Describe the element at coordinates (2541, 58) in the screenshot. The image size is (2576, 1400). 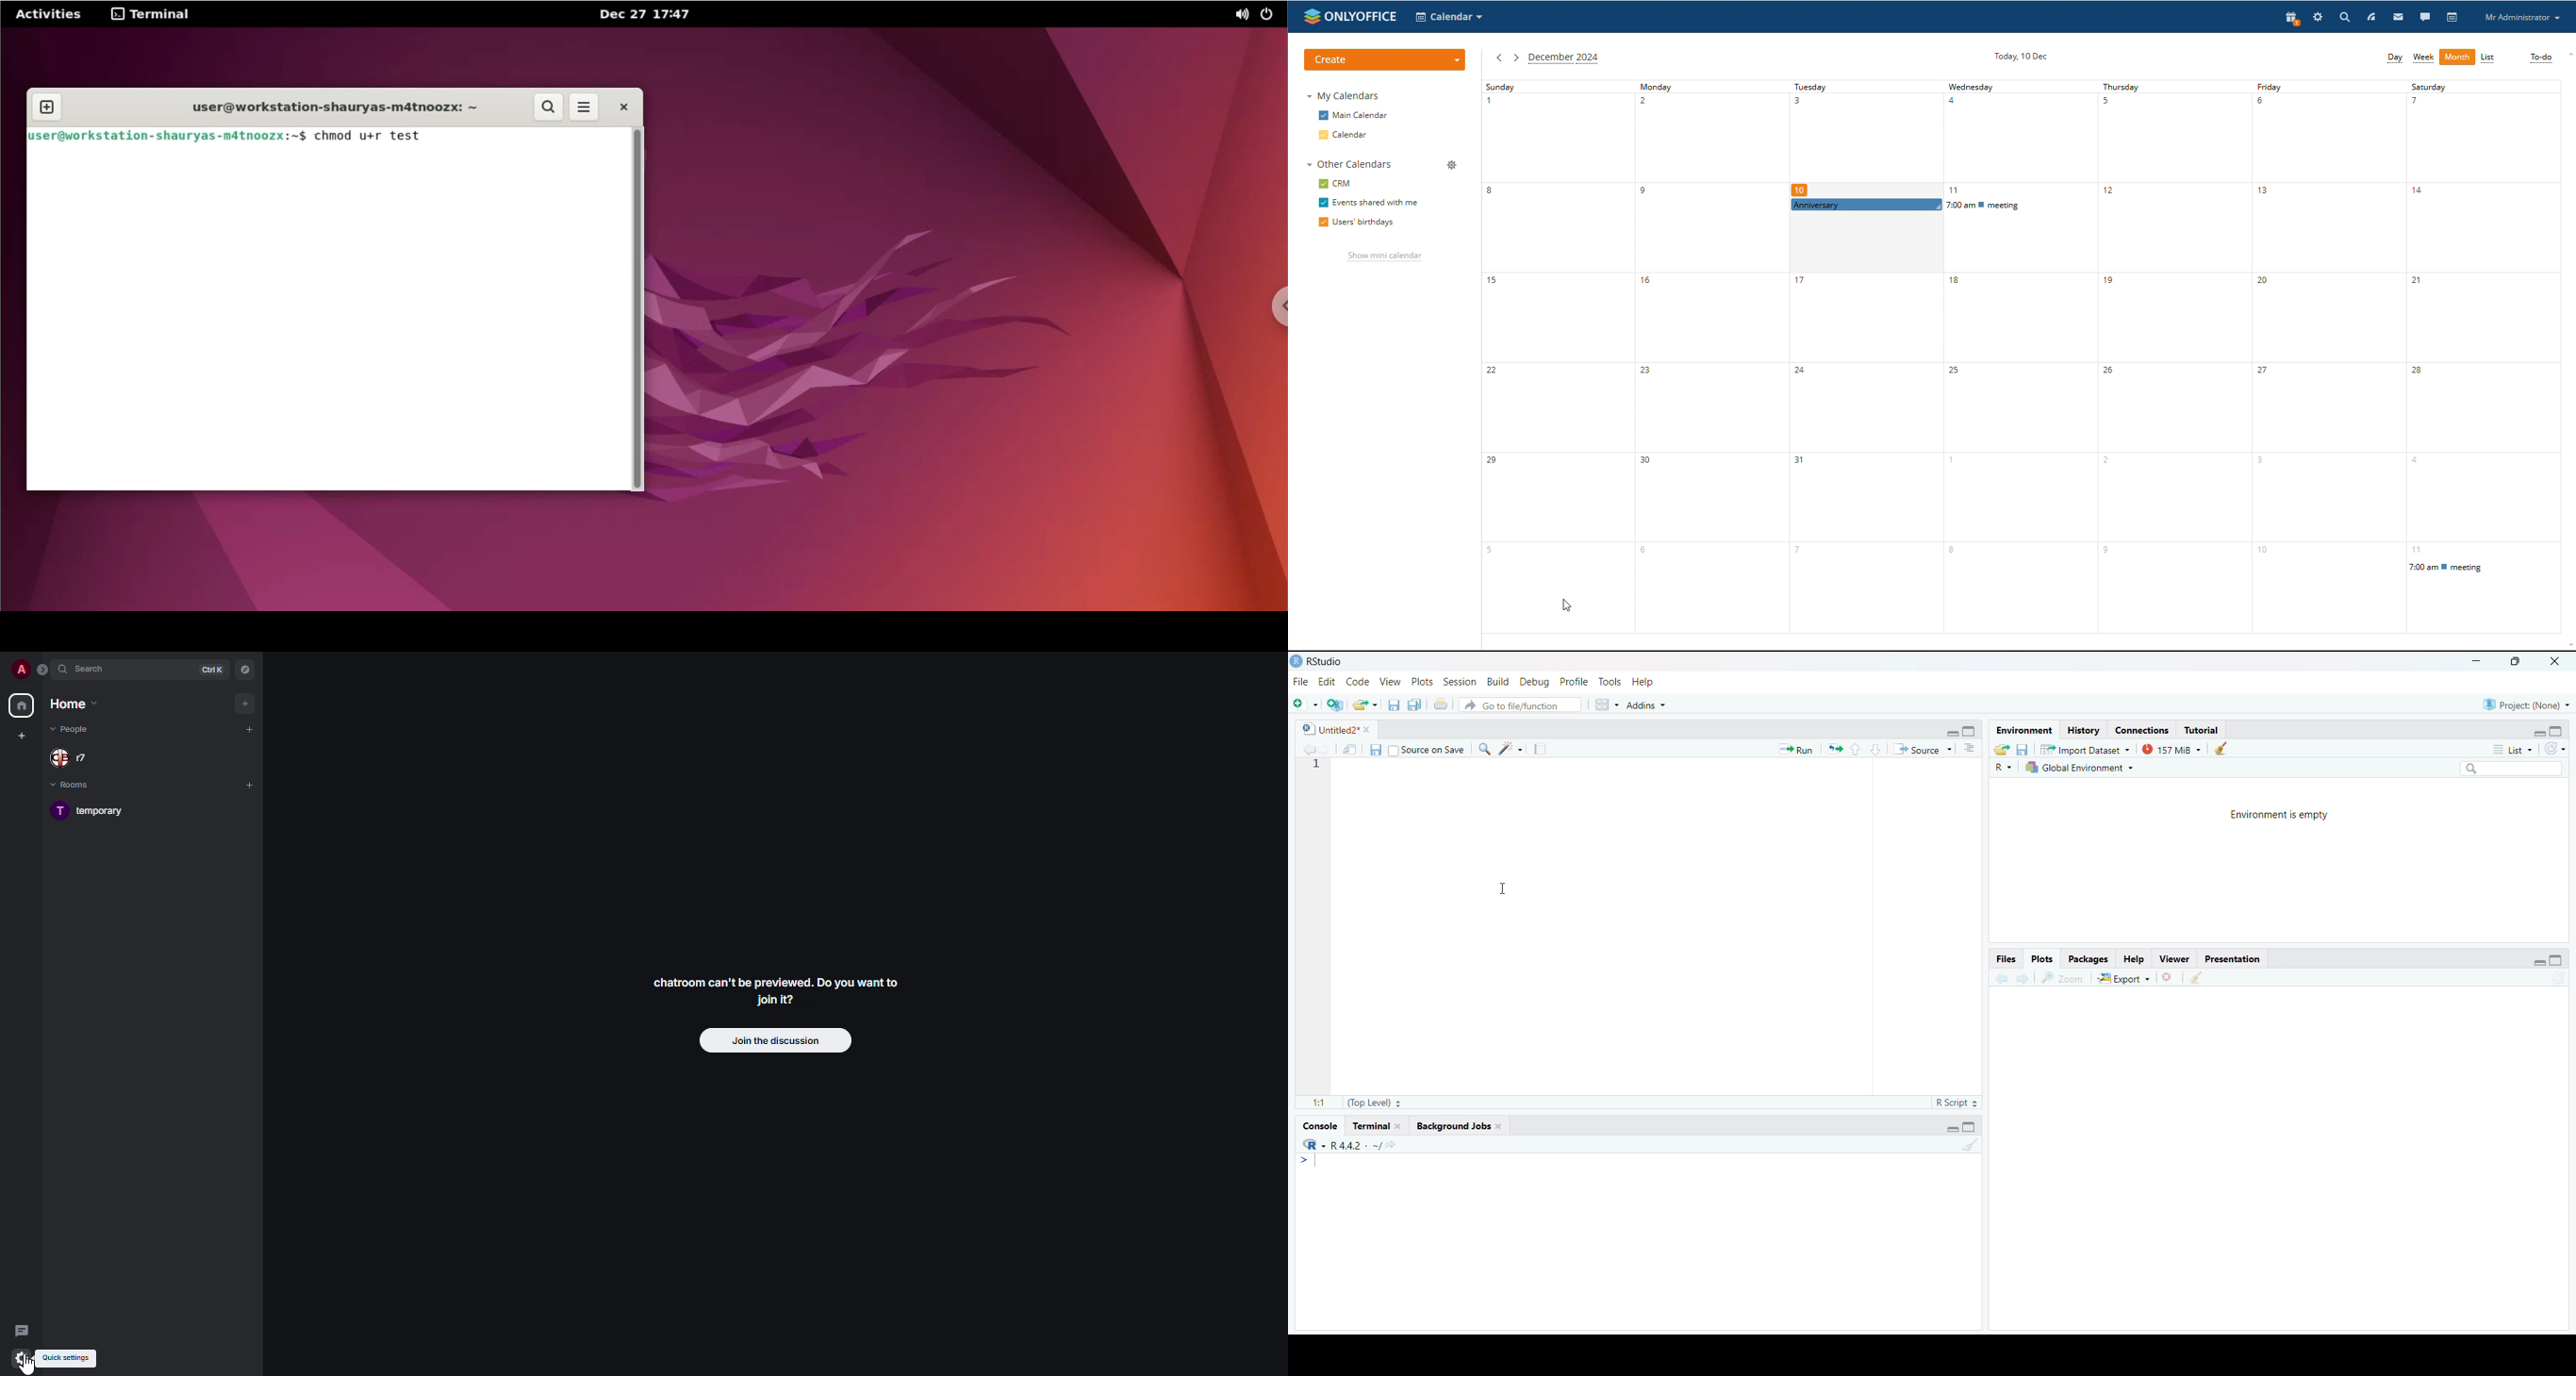
I see `to-do` at that location.